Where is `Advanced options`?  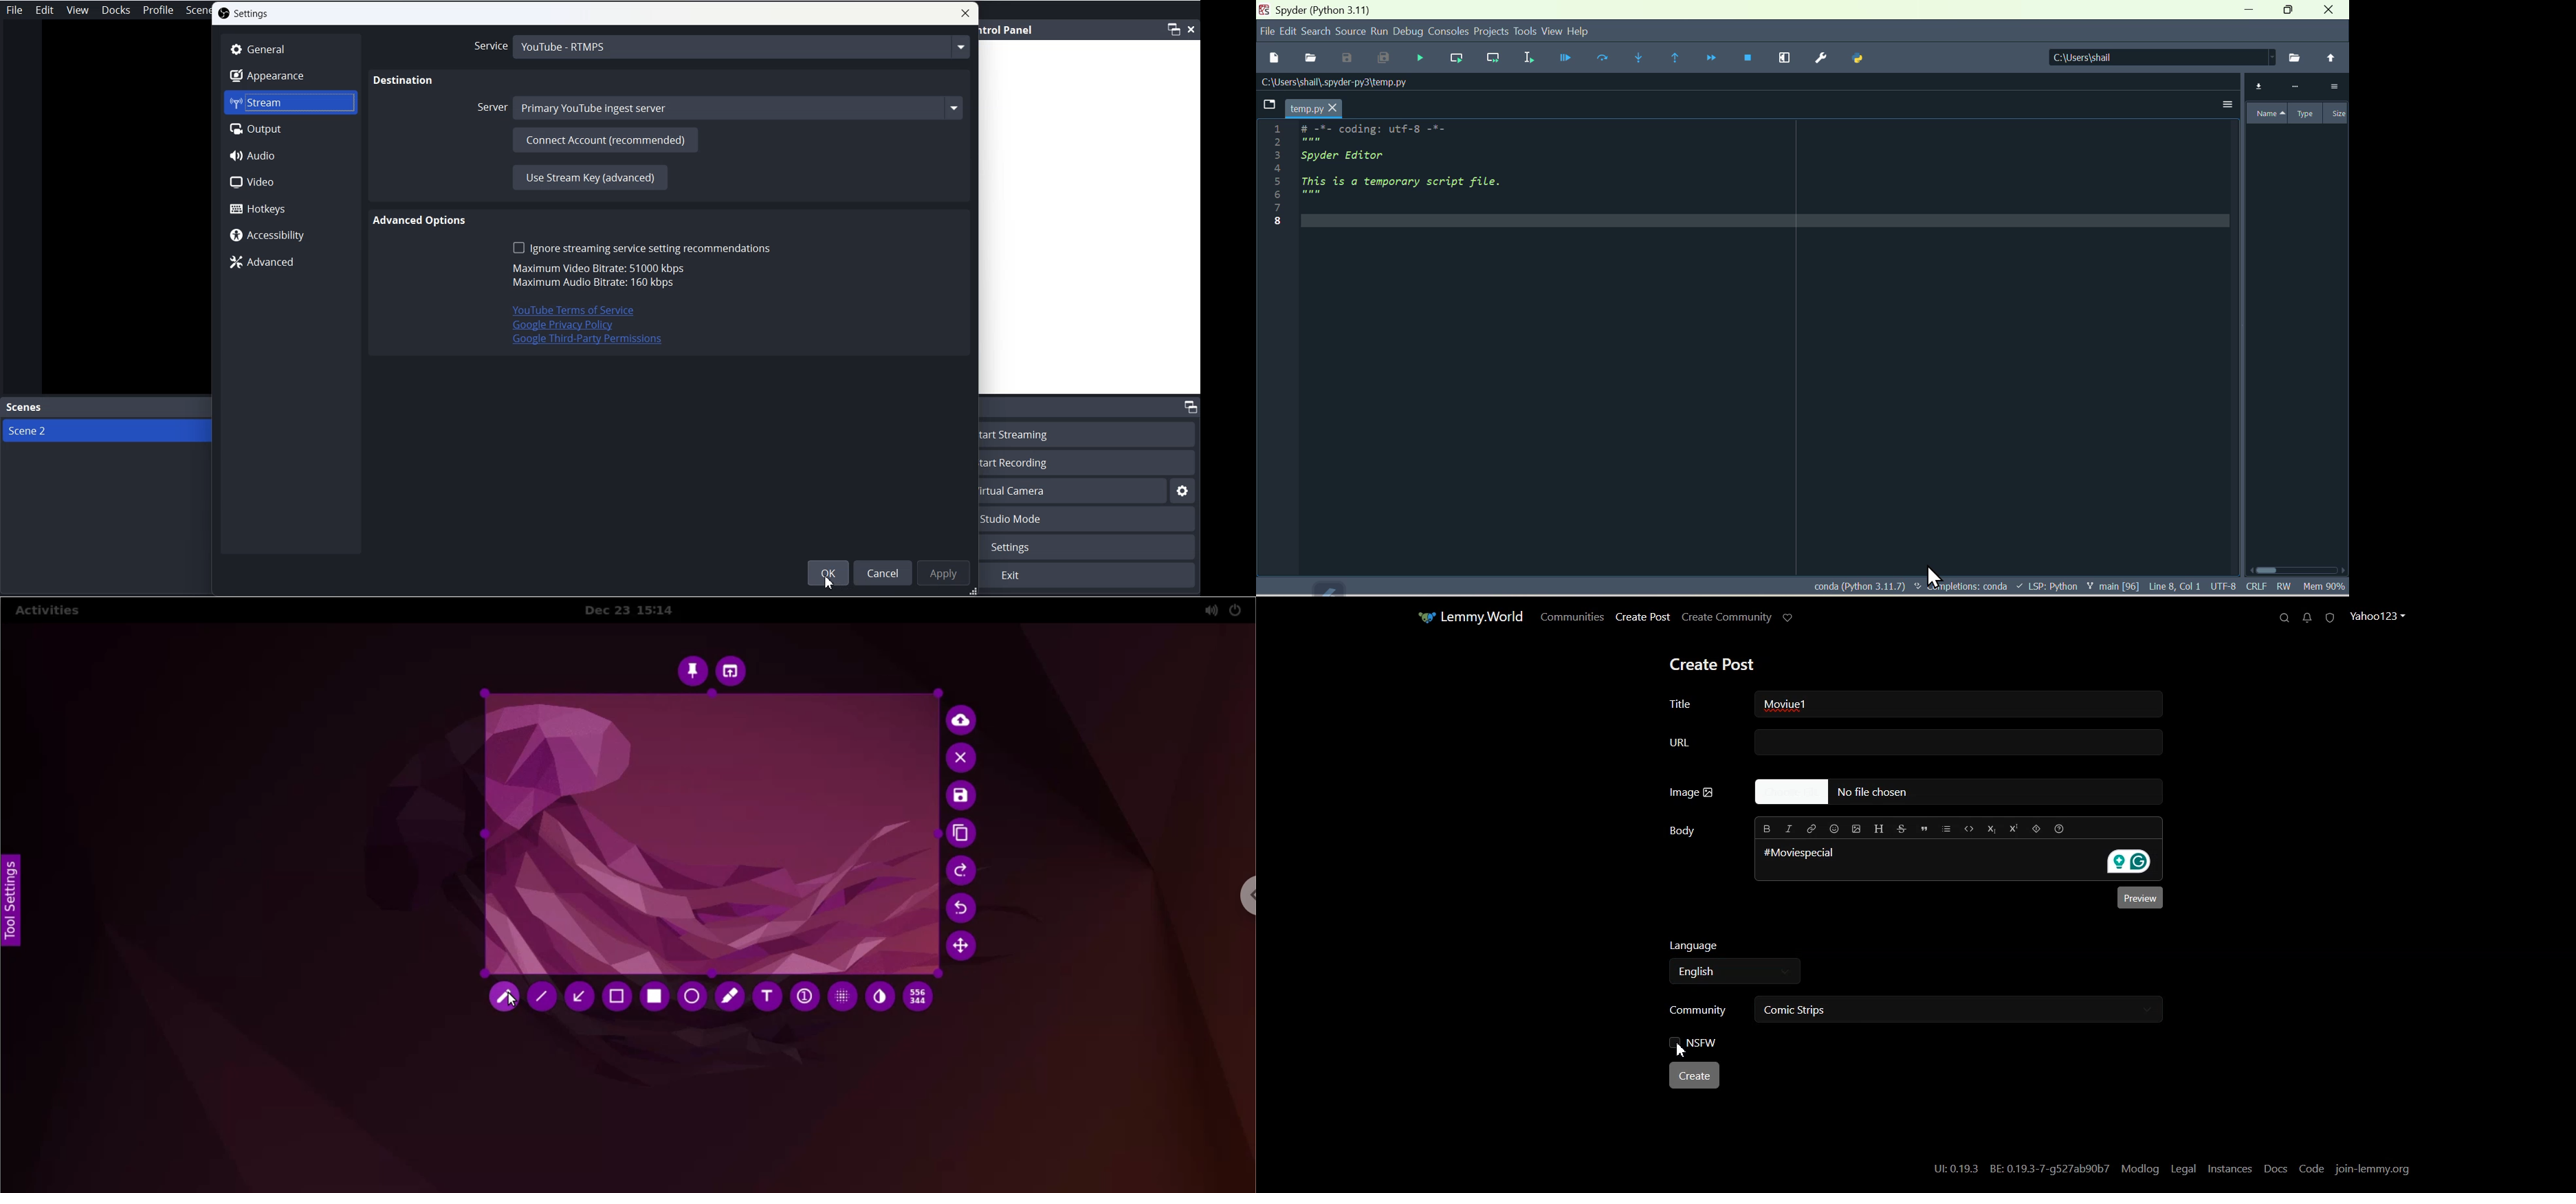 Advanced options is located at coordinates (422, 221).